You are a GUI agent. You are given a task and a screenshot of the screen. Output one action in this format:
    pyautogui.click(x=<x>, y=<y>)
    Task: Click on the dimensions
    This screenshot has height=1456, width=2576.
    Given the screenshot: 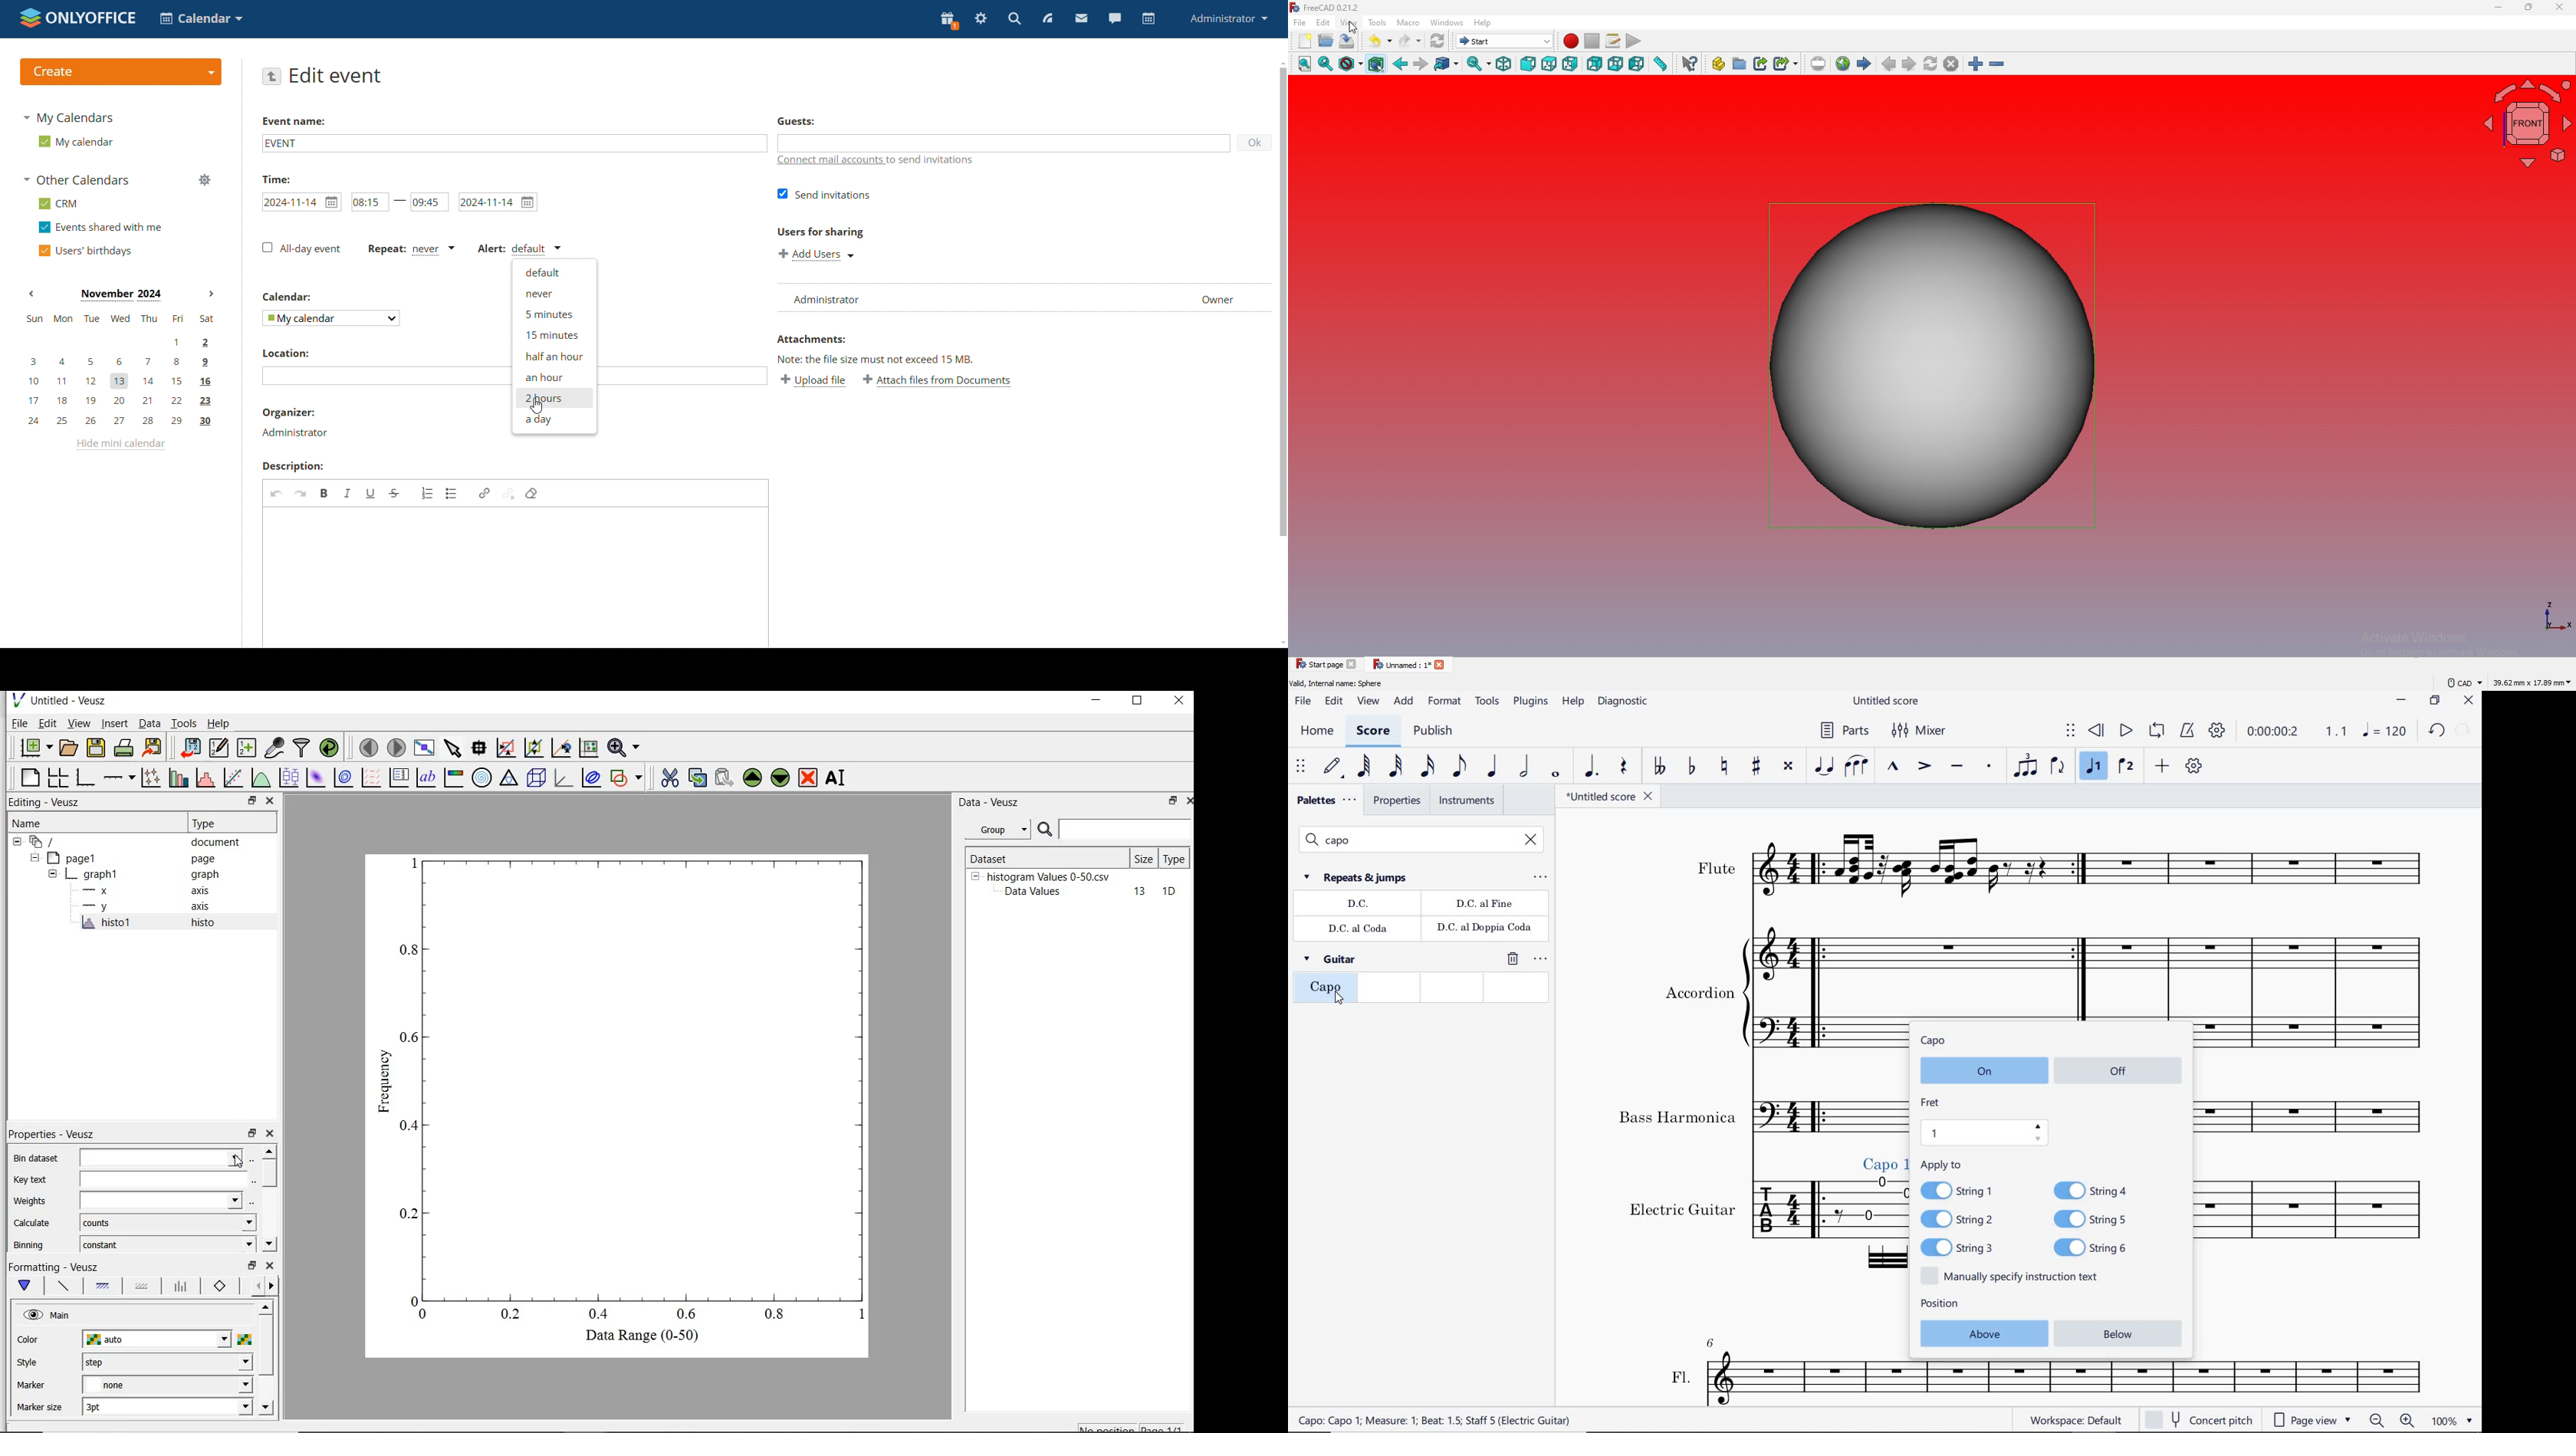 What is the action you would take?
    pyautogui.click(x=2532, y=684)
    